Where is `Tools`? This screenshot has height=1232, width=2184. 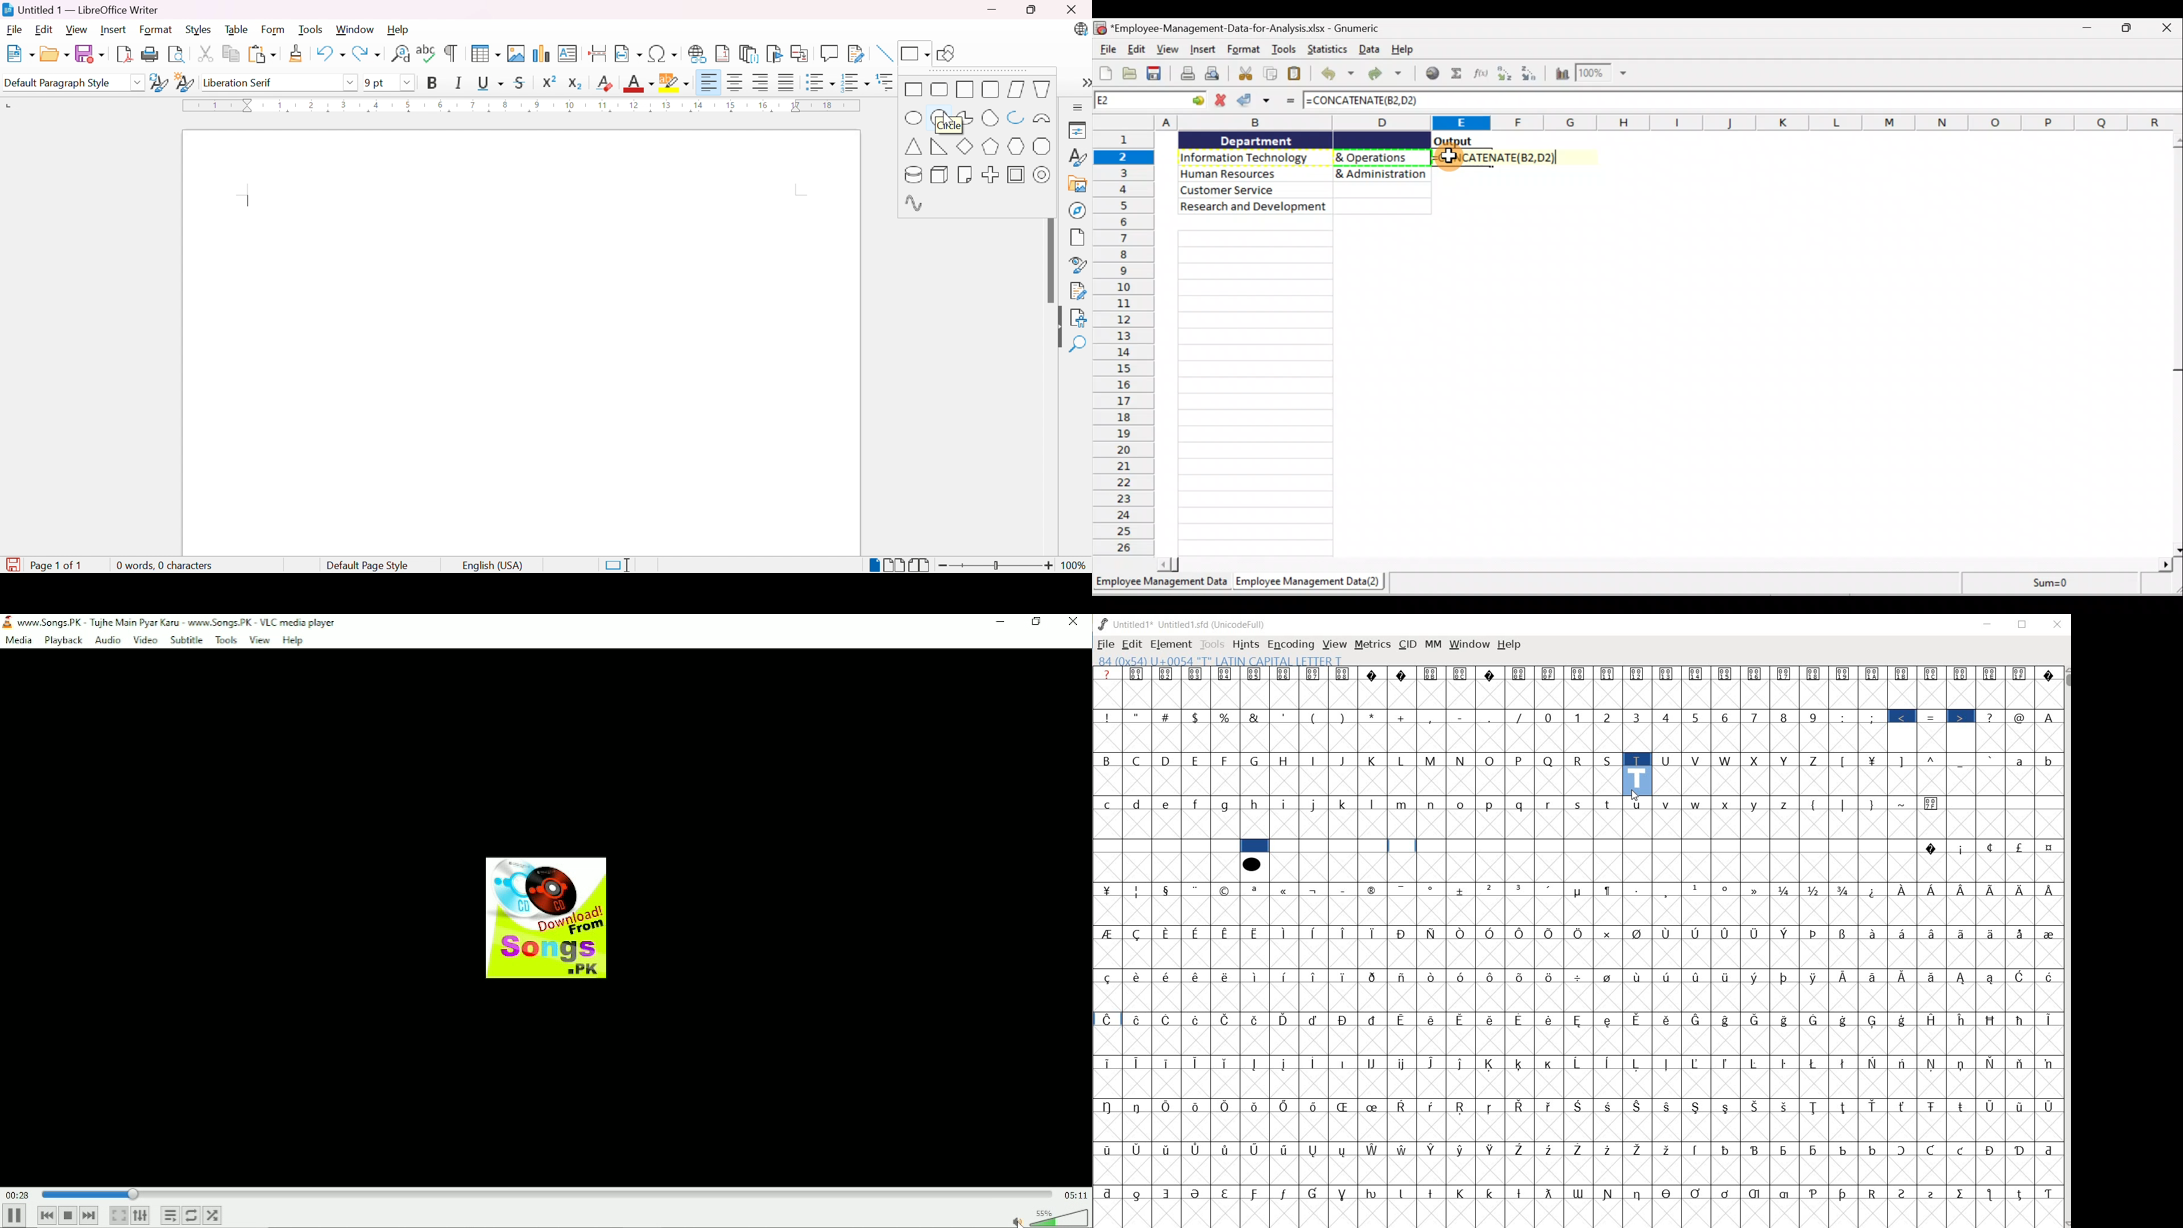 Tools is located at coordinates (312, 30).